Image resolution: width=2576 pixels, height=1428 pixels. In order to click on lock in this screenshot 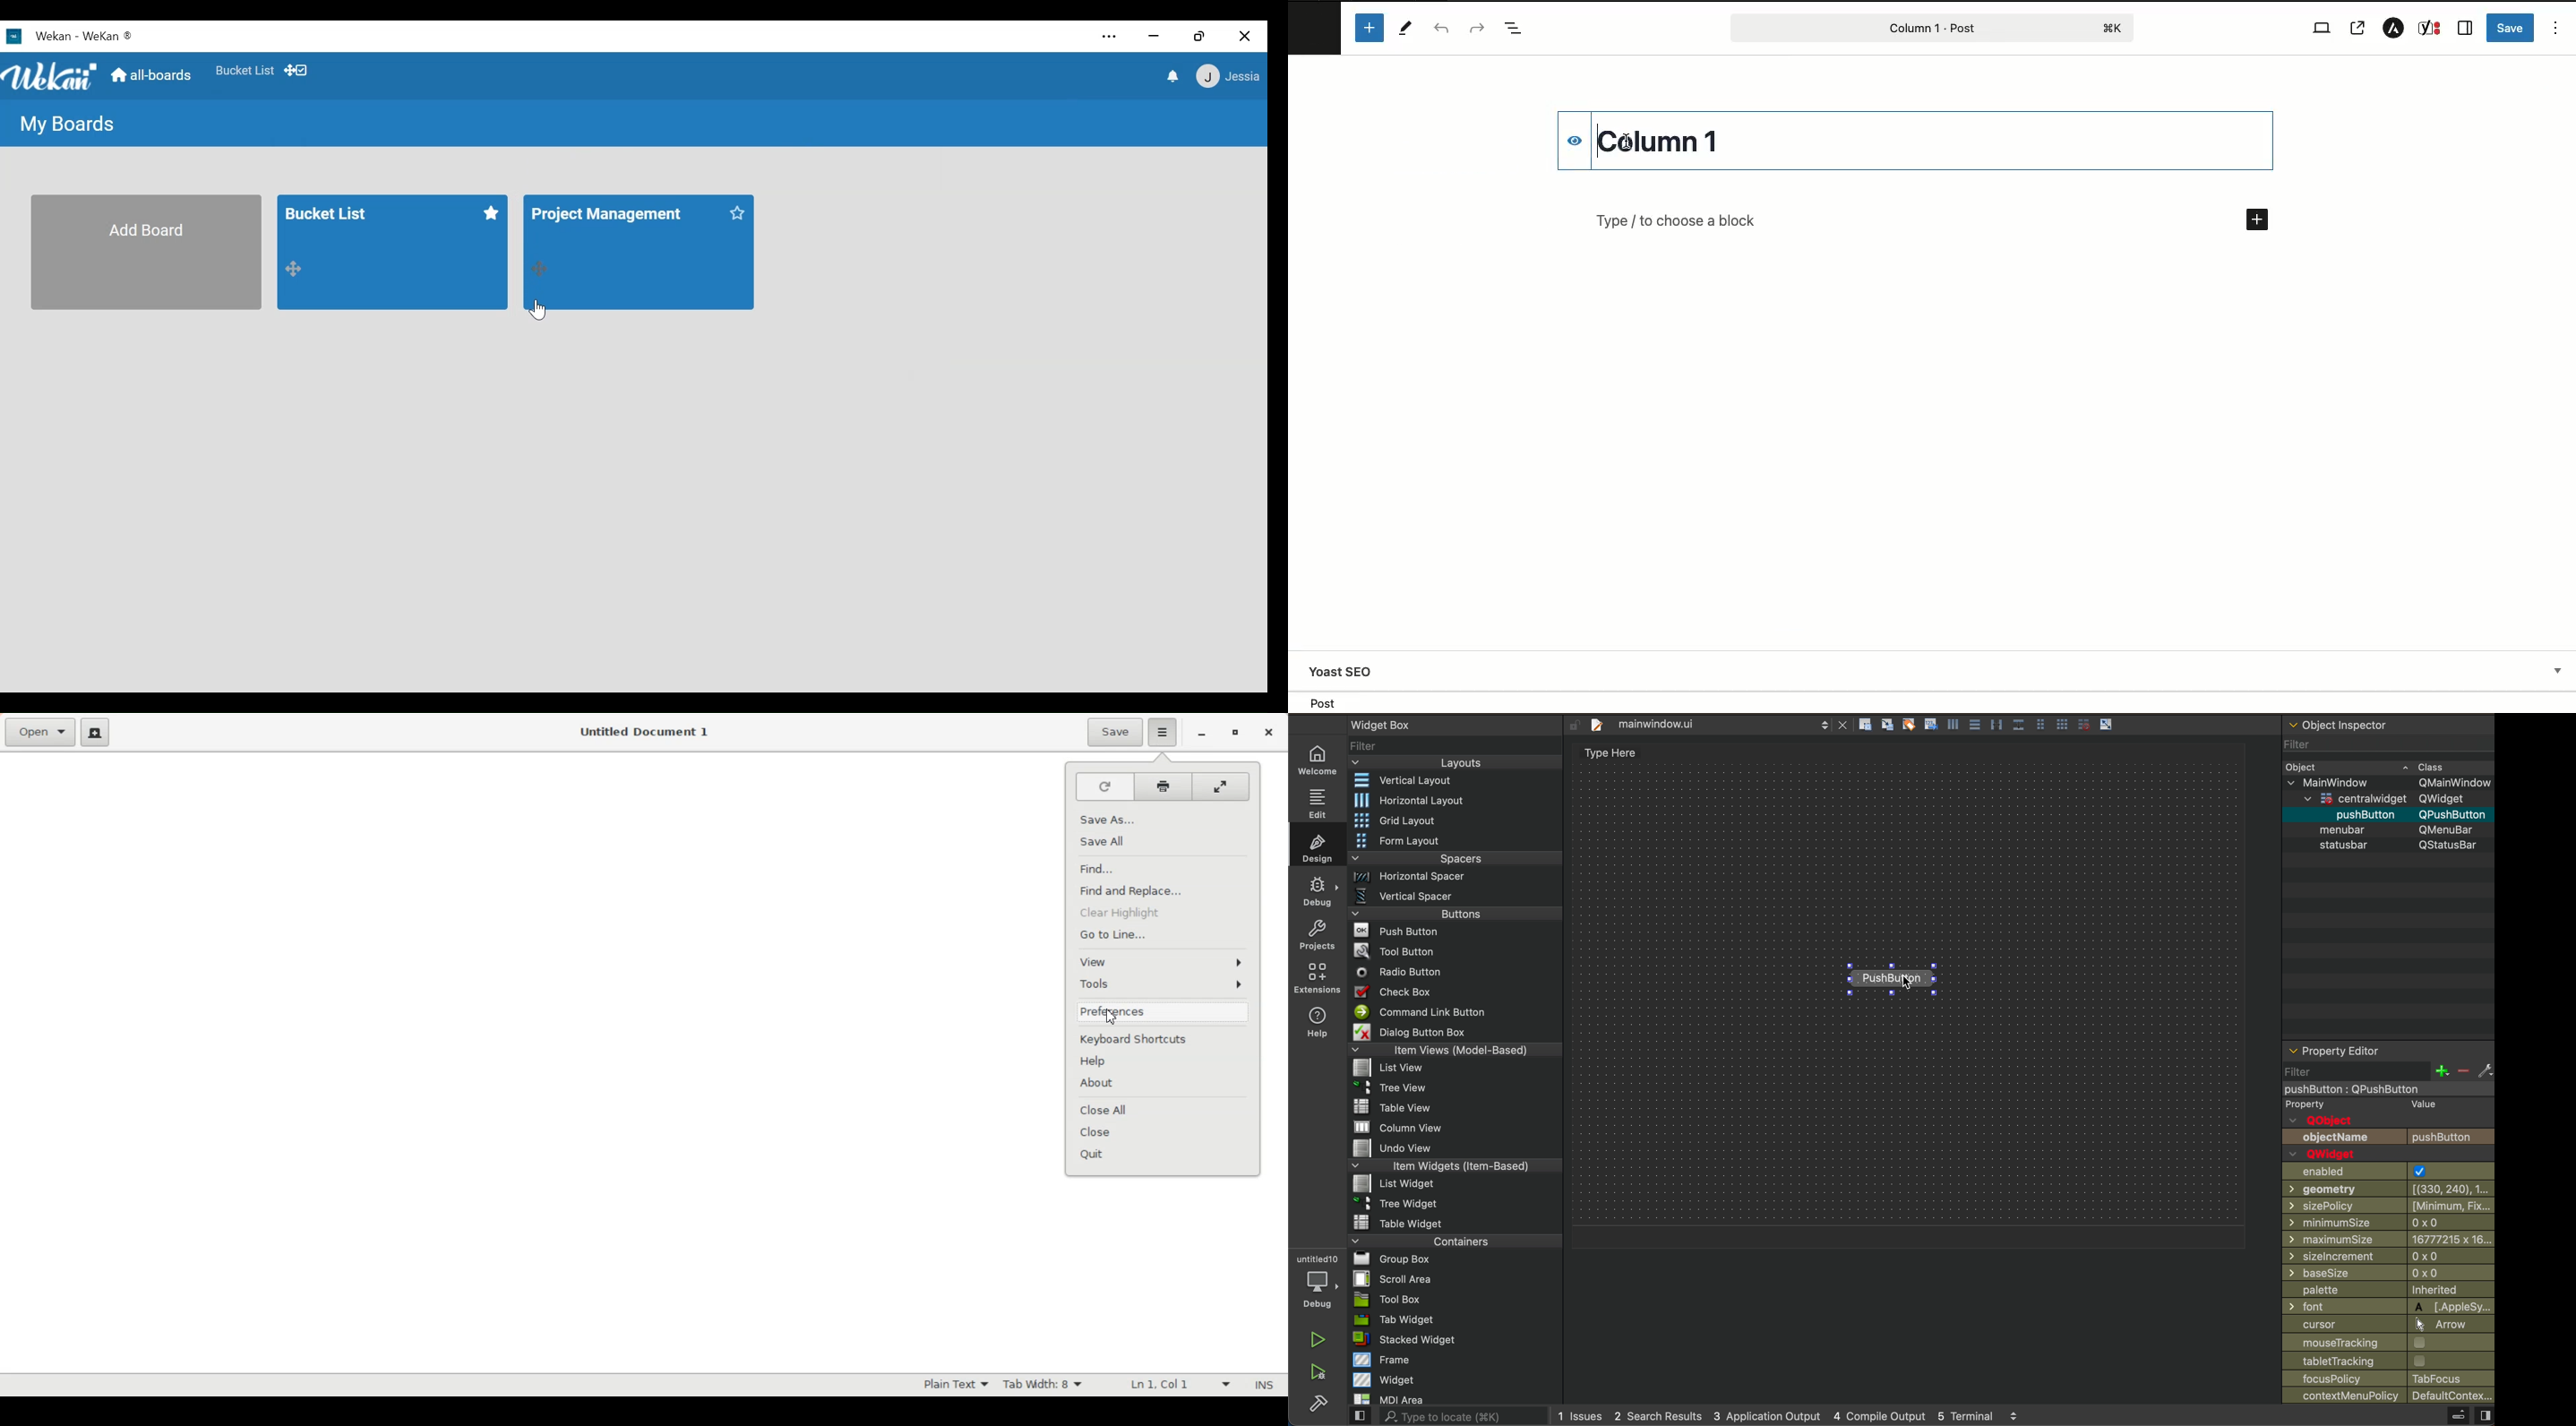, I will do `click(1572, 724)`.